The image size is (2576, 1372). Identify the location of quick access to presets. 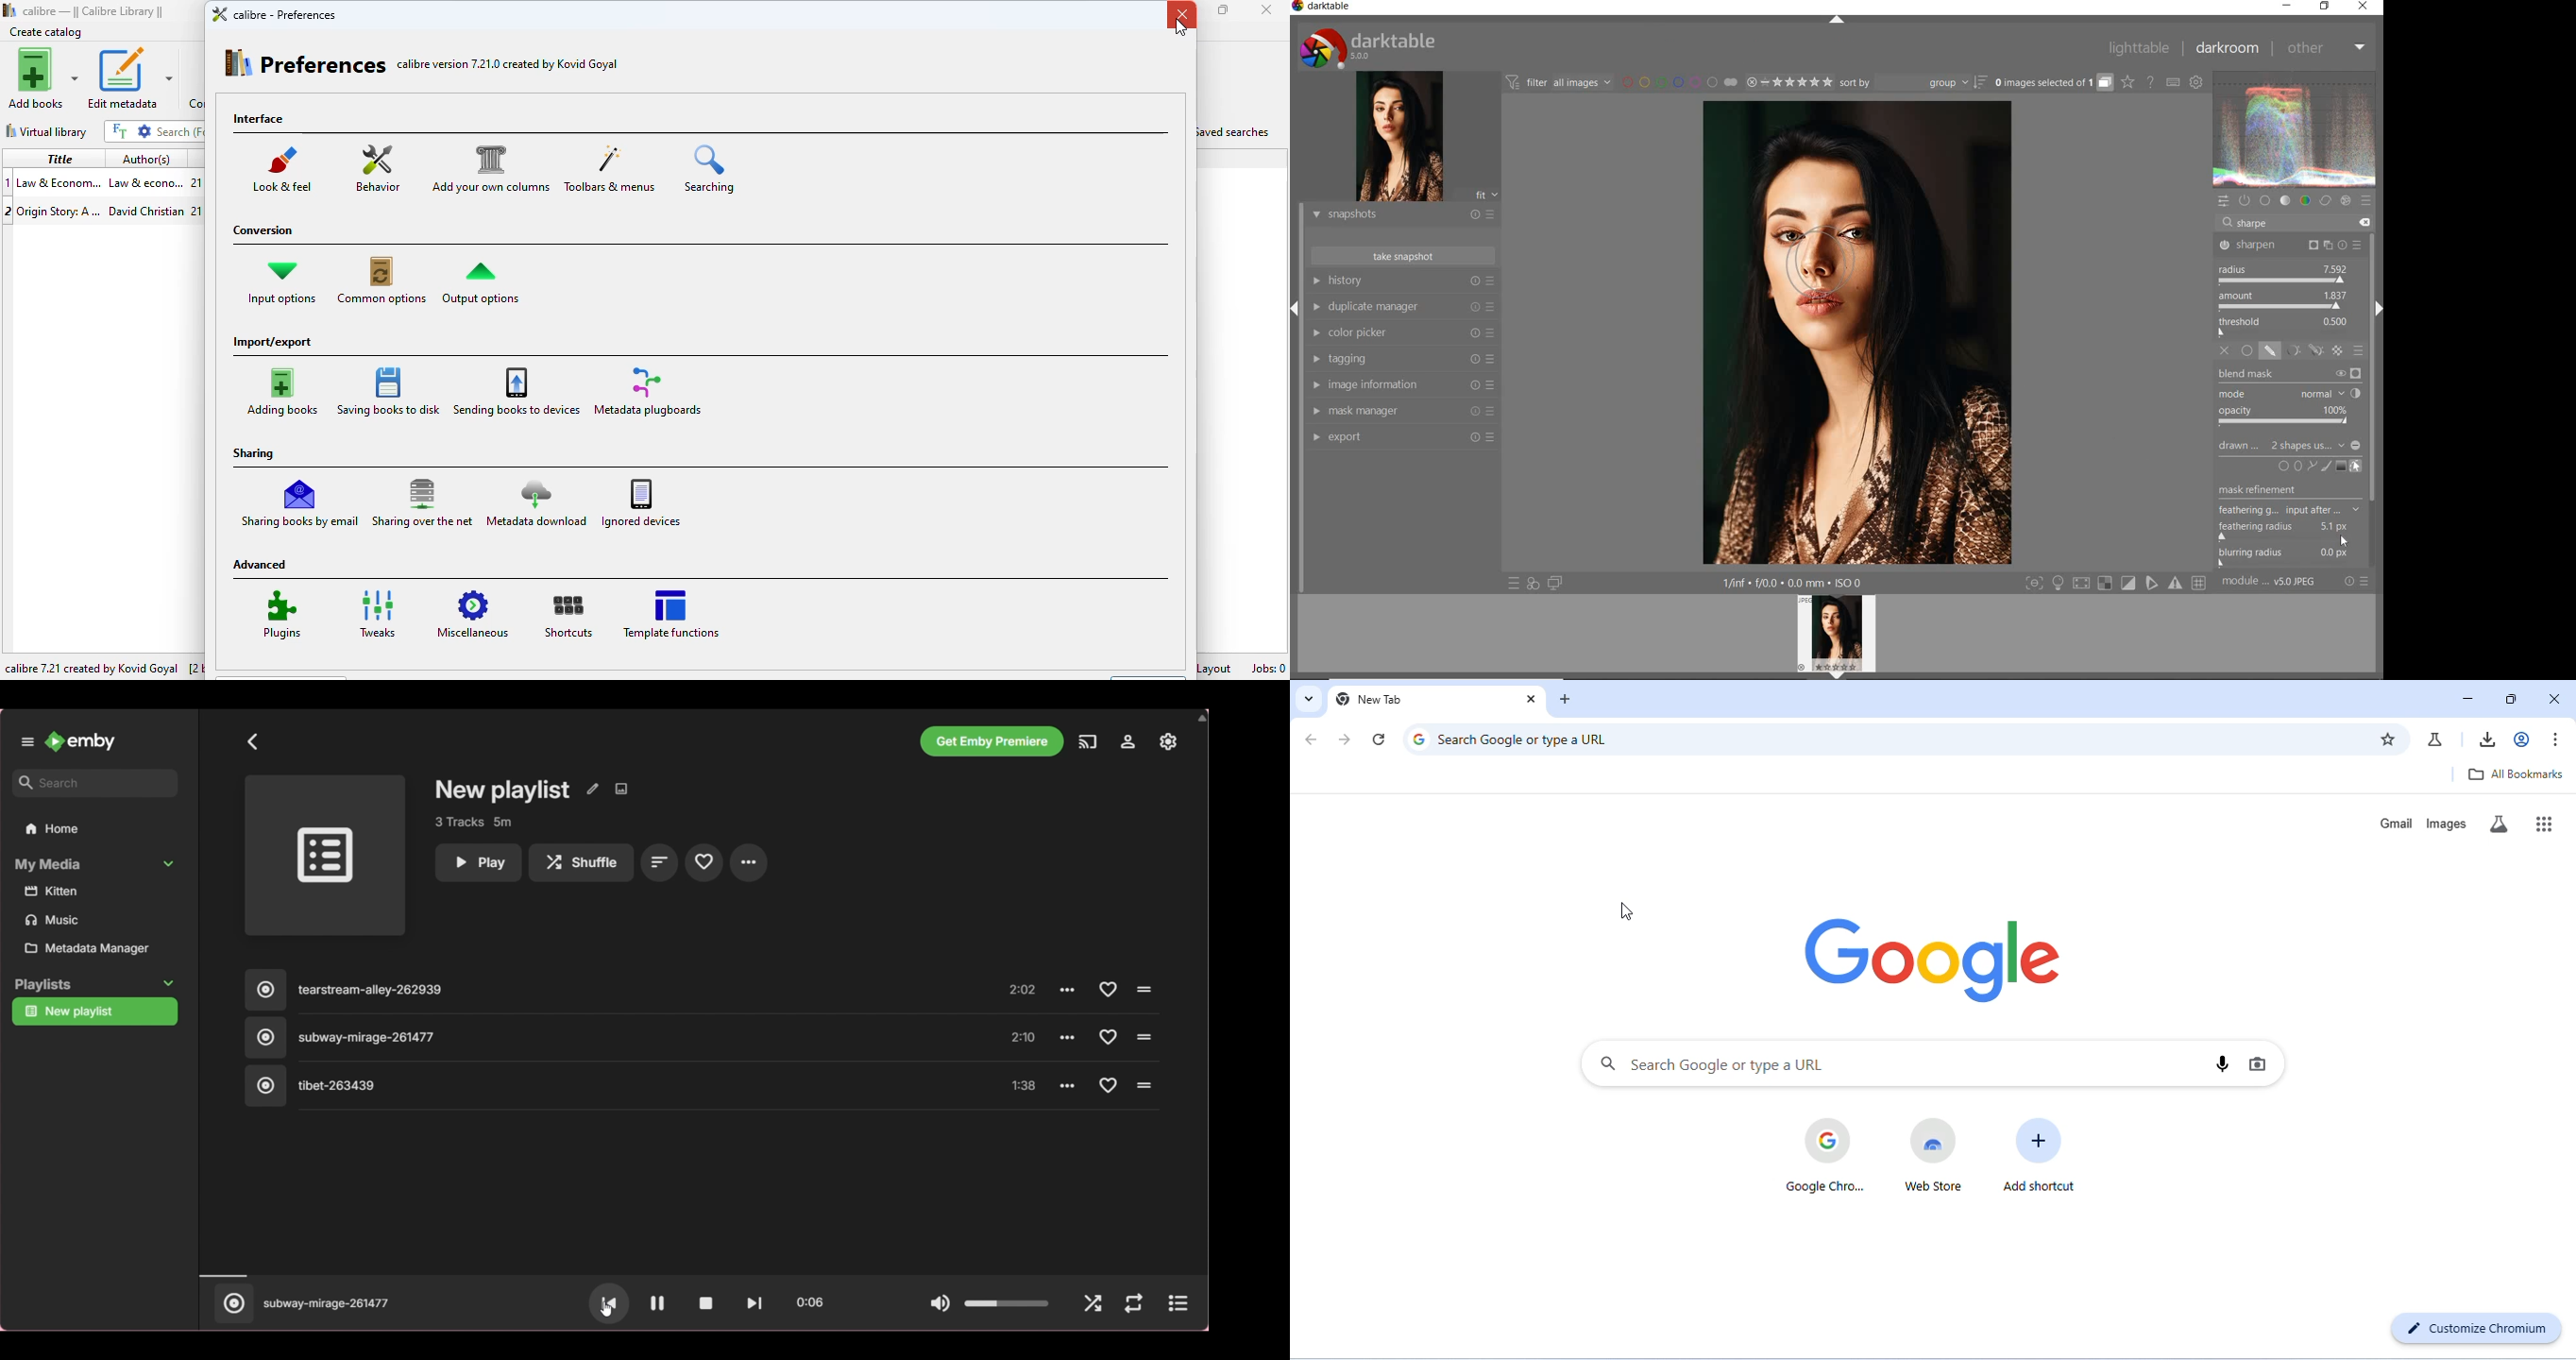
(1512, 583).